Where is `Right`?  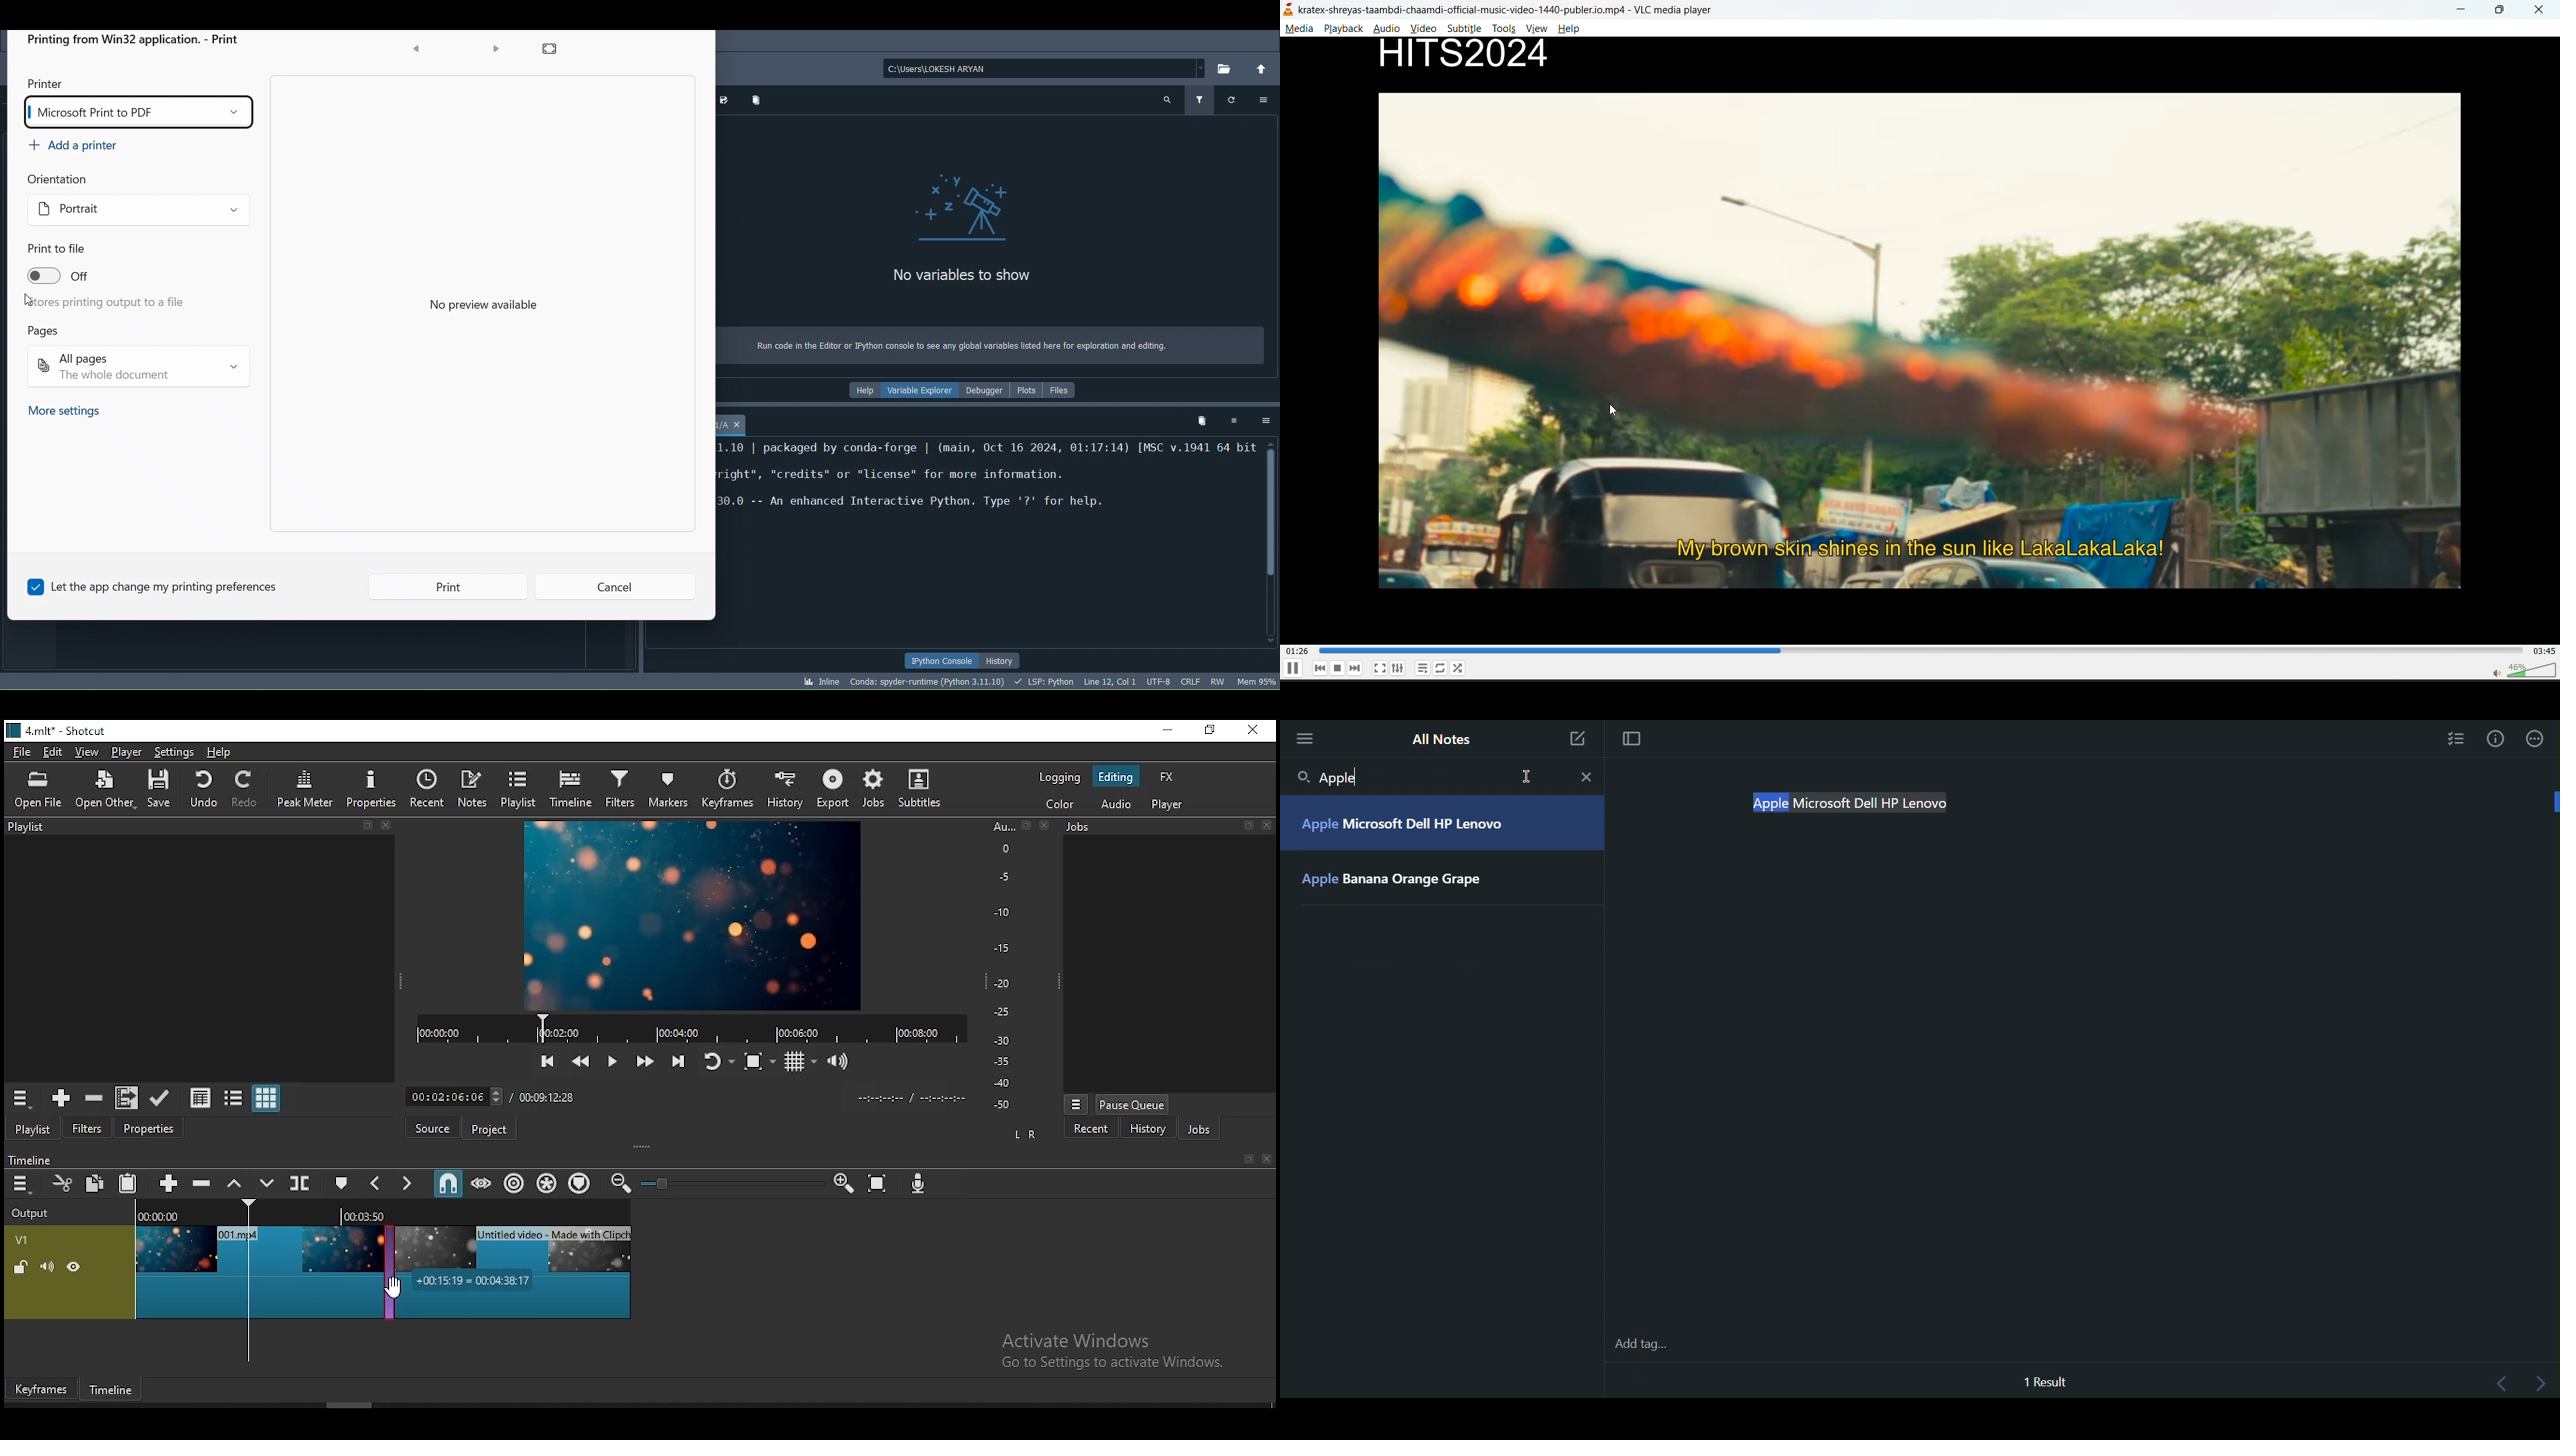
Right is located at coordinates (495, 49).